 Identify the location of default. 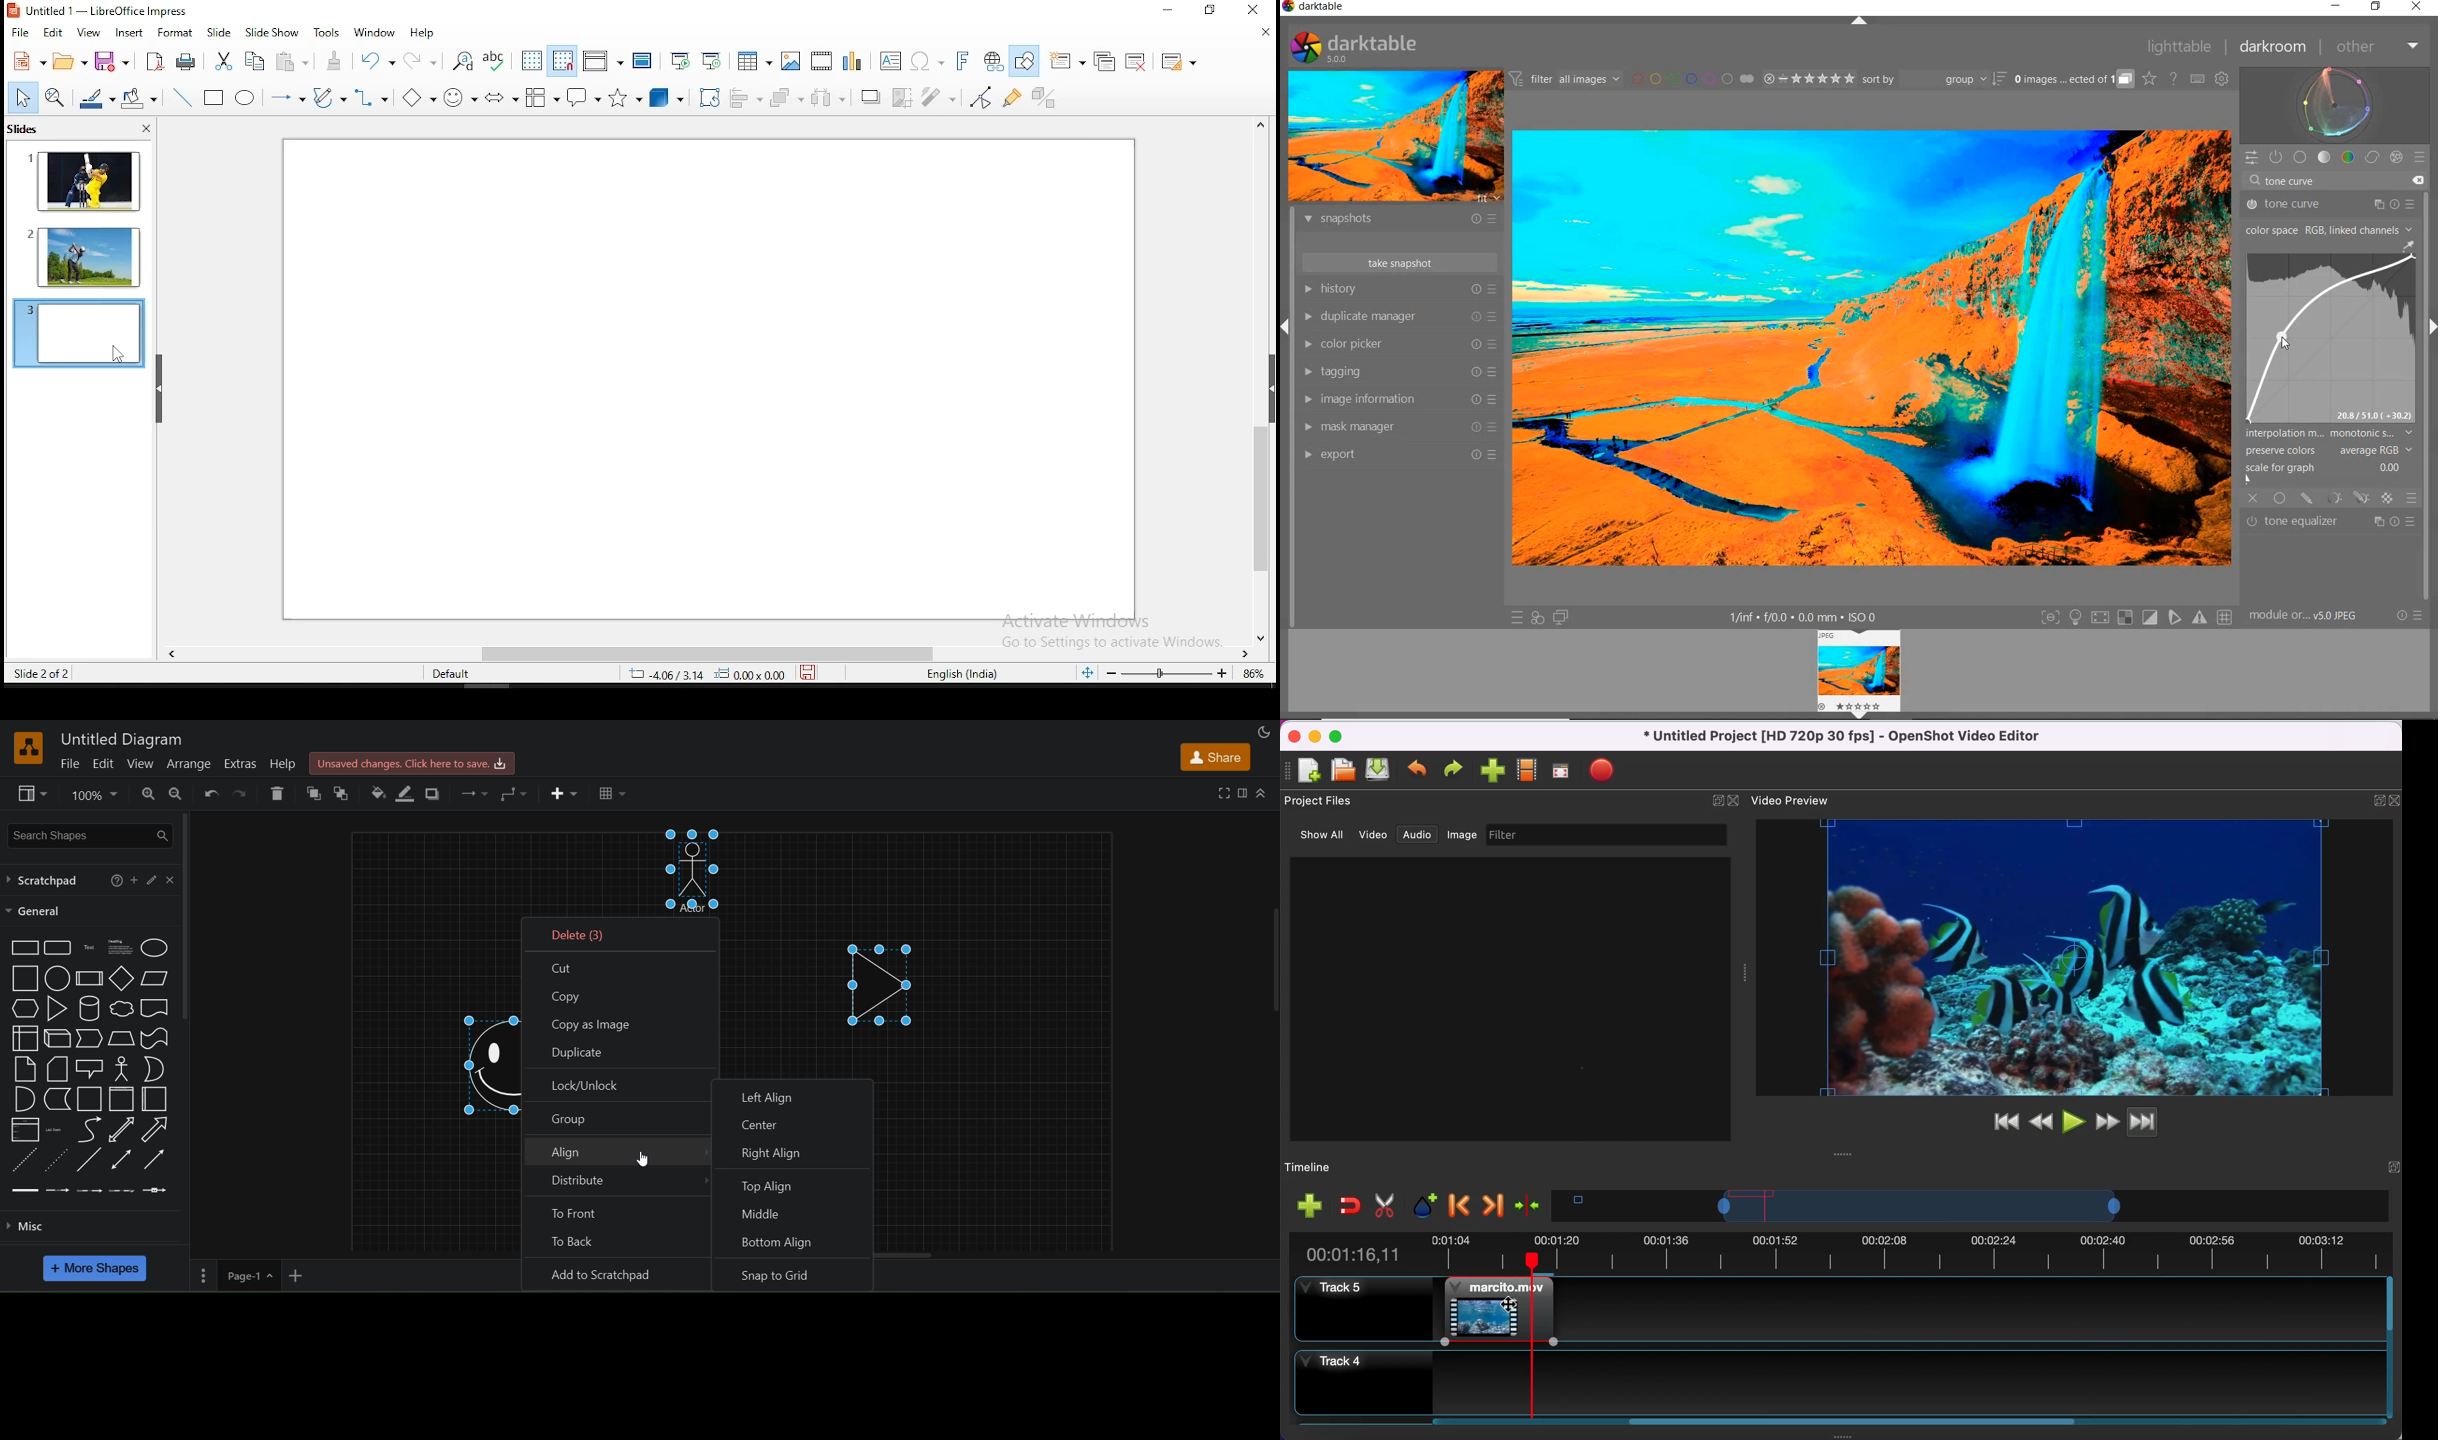
(452, 675).